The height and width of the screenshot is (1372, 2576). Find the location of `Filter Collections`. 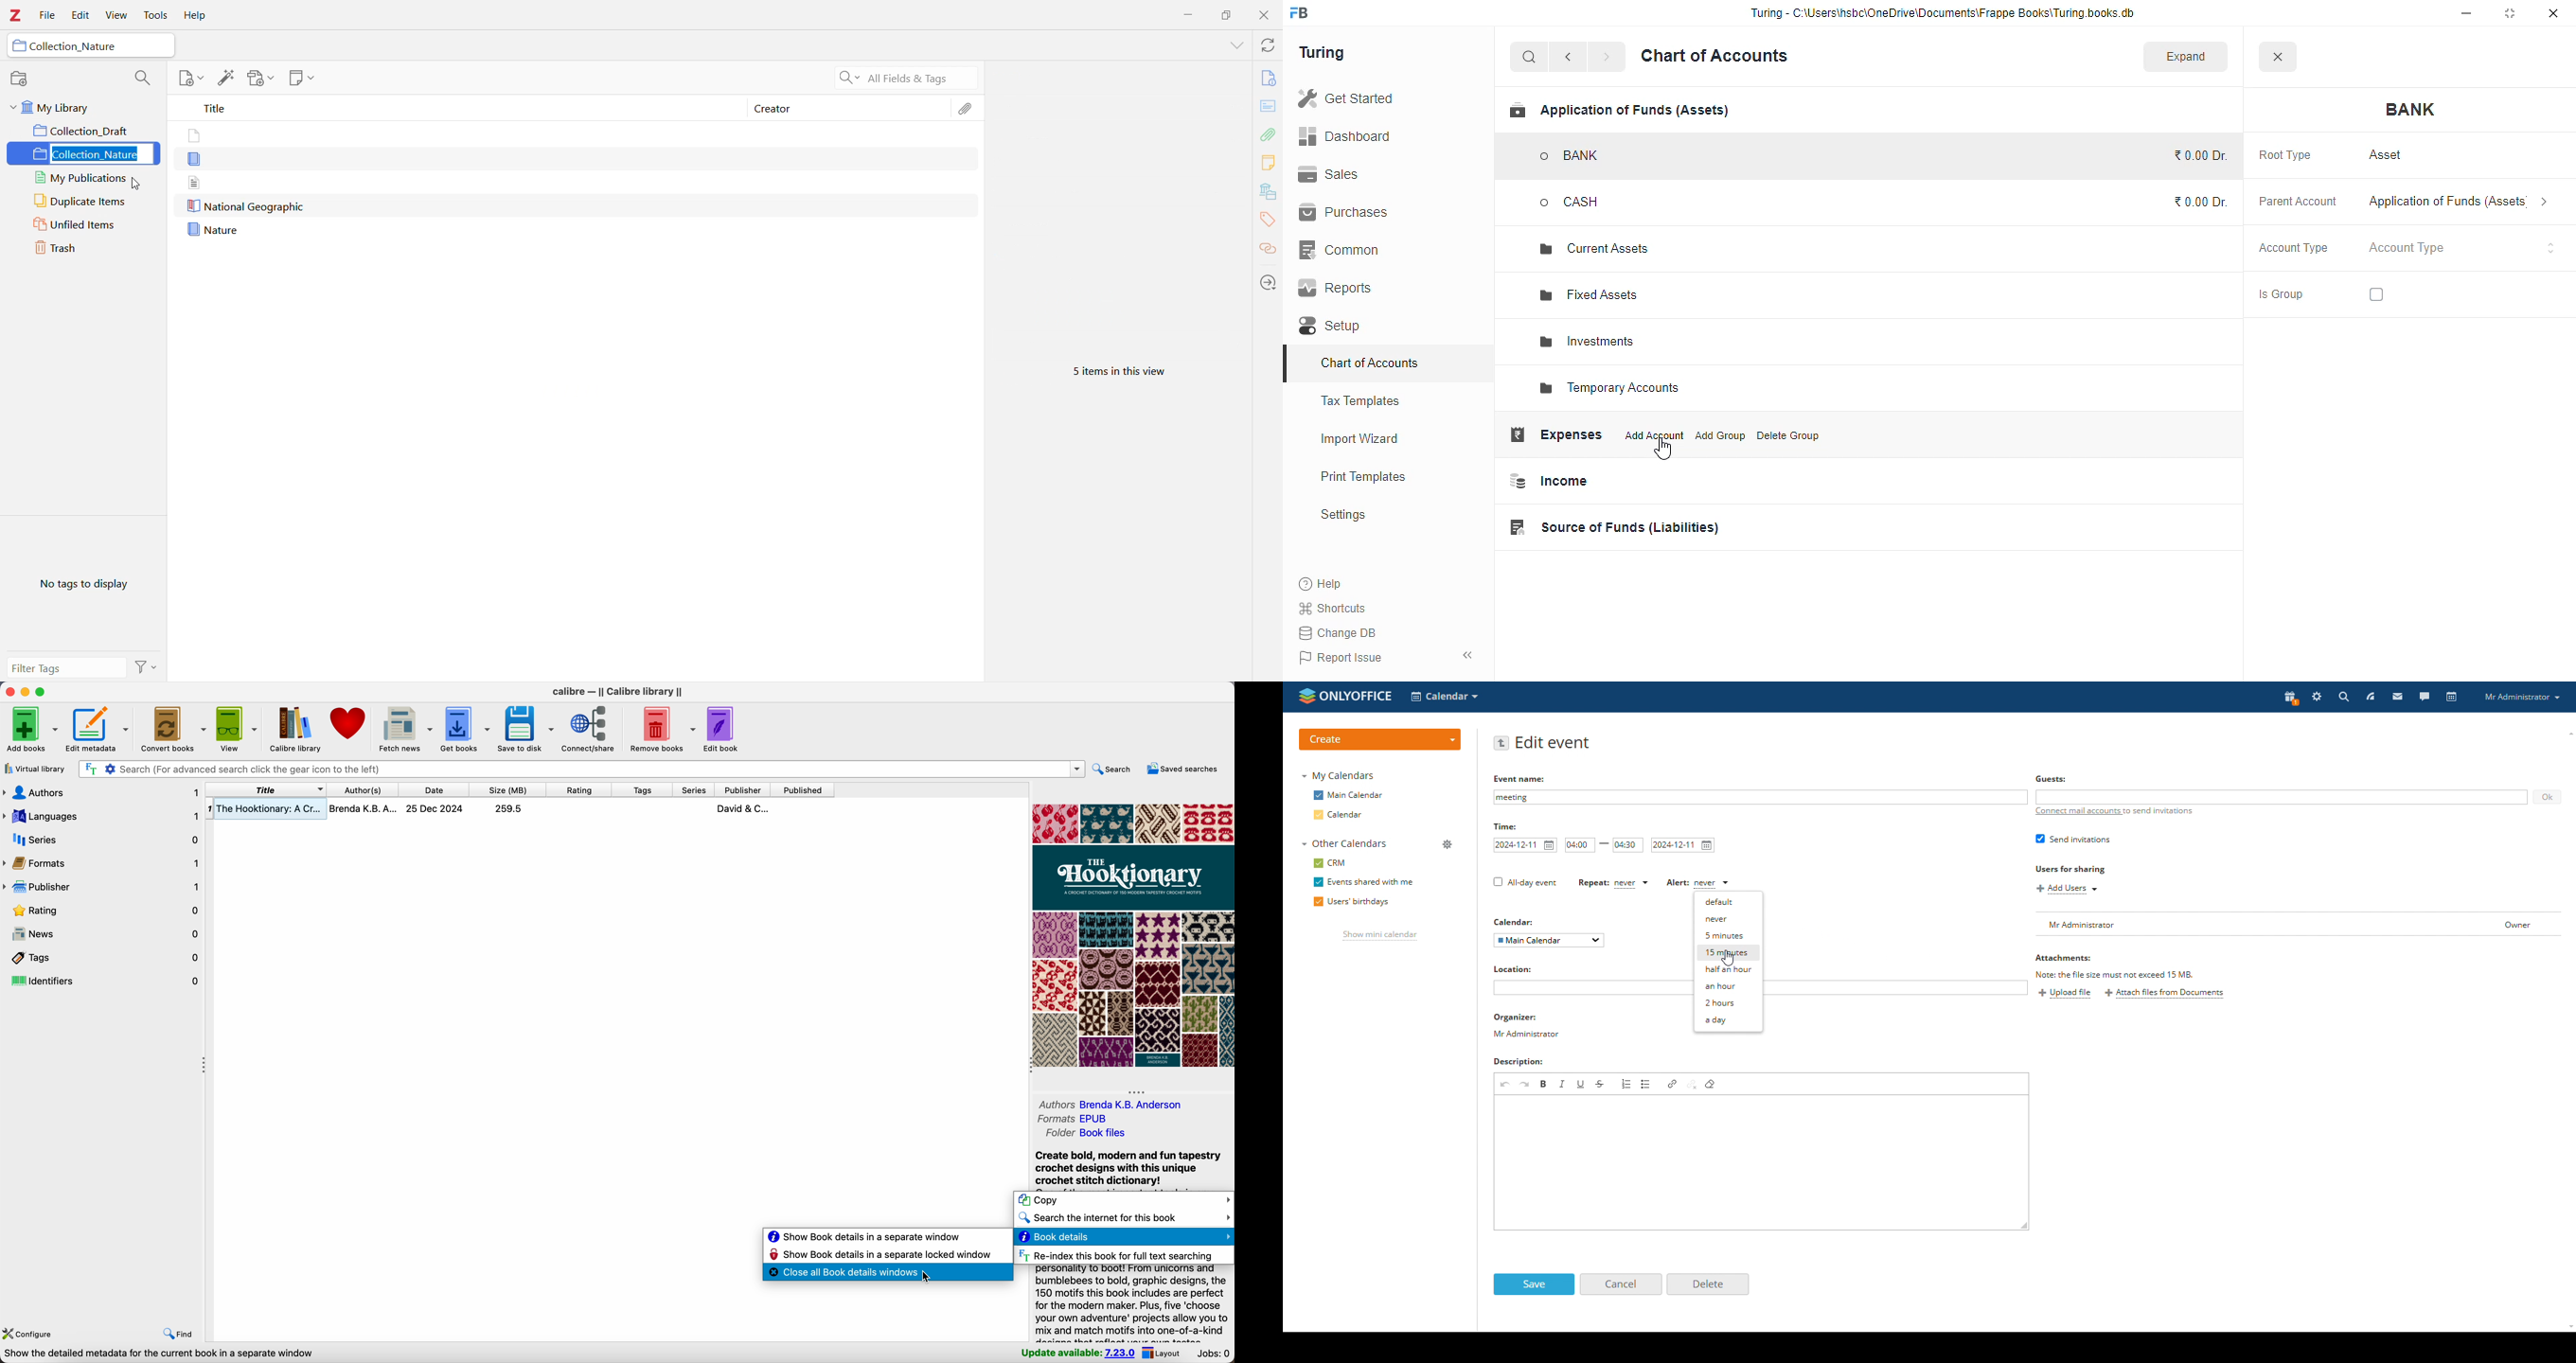

Filter Collections is located at coordinates (142, 76).